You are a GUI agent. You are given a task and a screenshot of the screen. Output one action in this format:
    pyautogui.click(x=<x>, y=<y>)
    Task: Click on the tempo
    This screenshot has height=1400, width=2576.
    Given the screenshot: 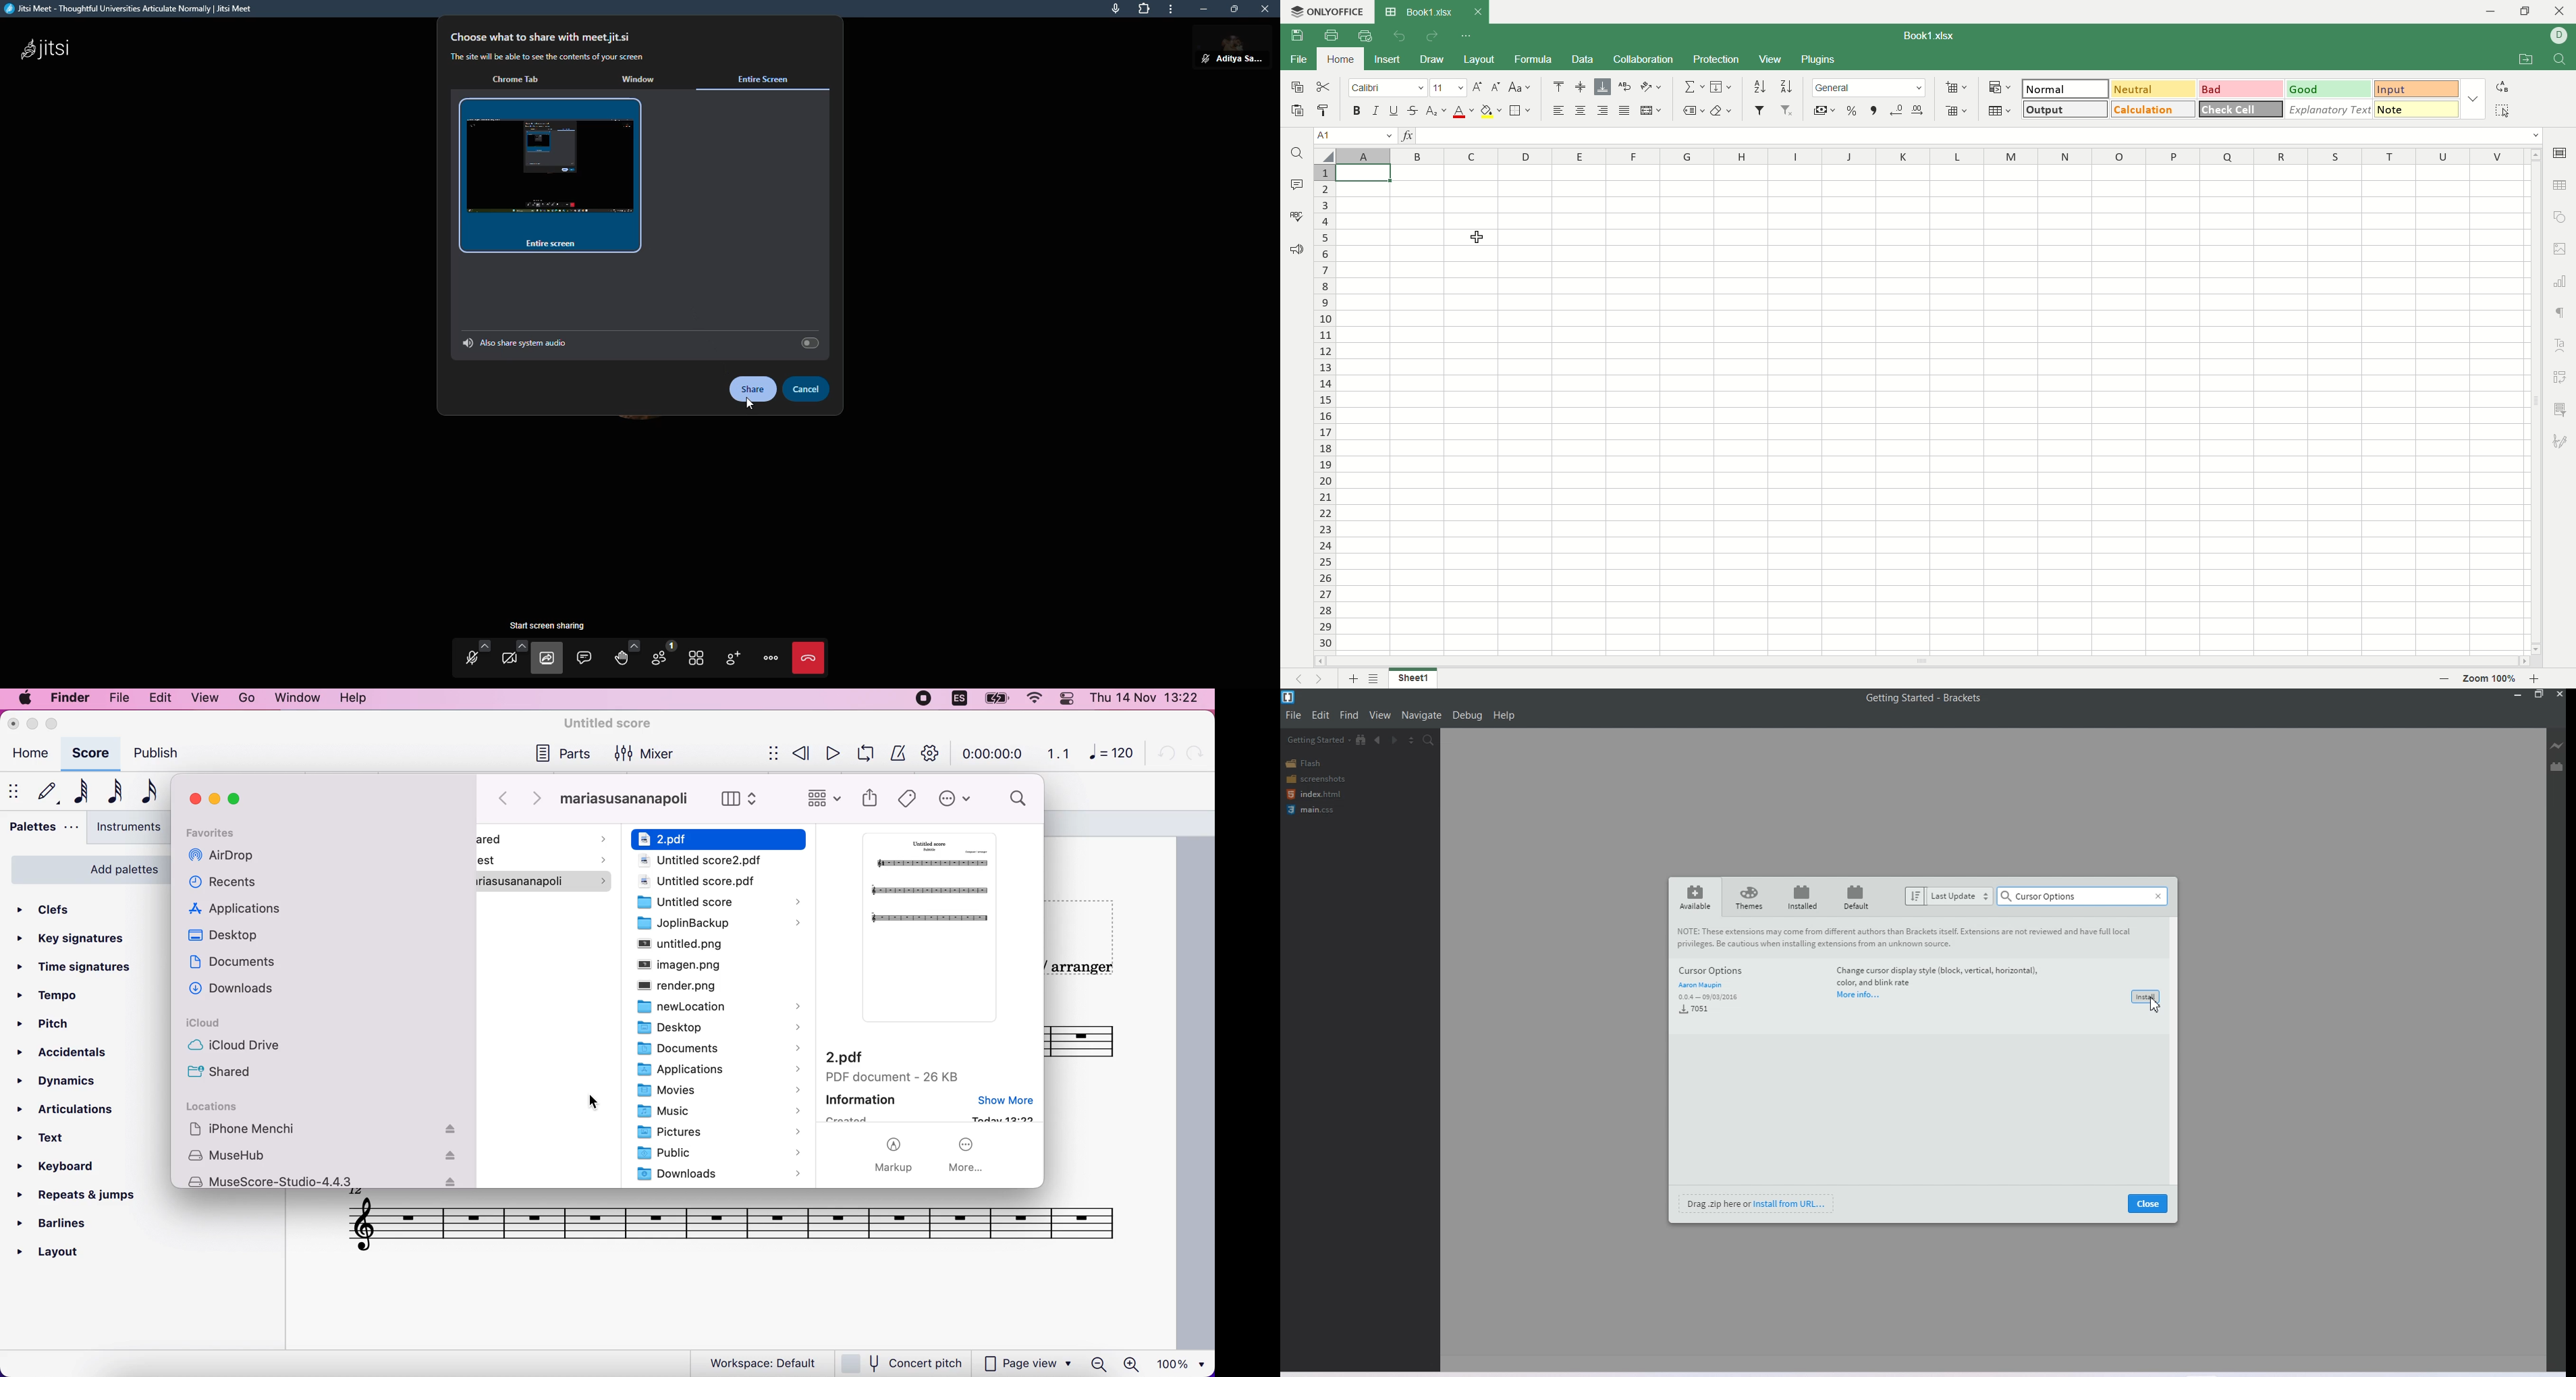 What is the action you would take?
    pyautogui.click(x=64, y=994)
    